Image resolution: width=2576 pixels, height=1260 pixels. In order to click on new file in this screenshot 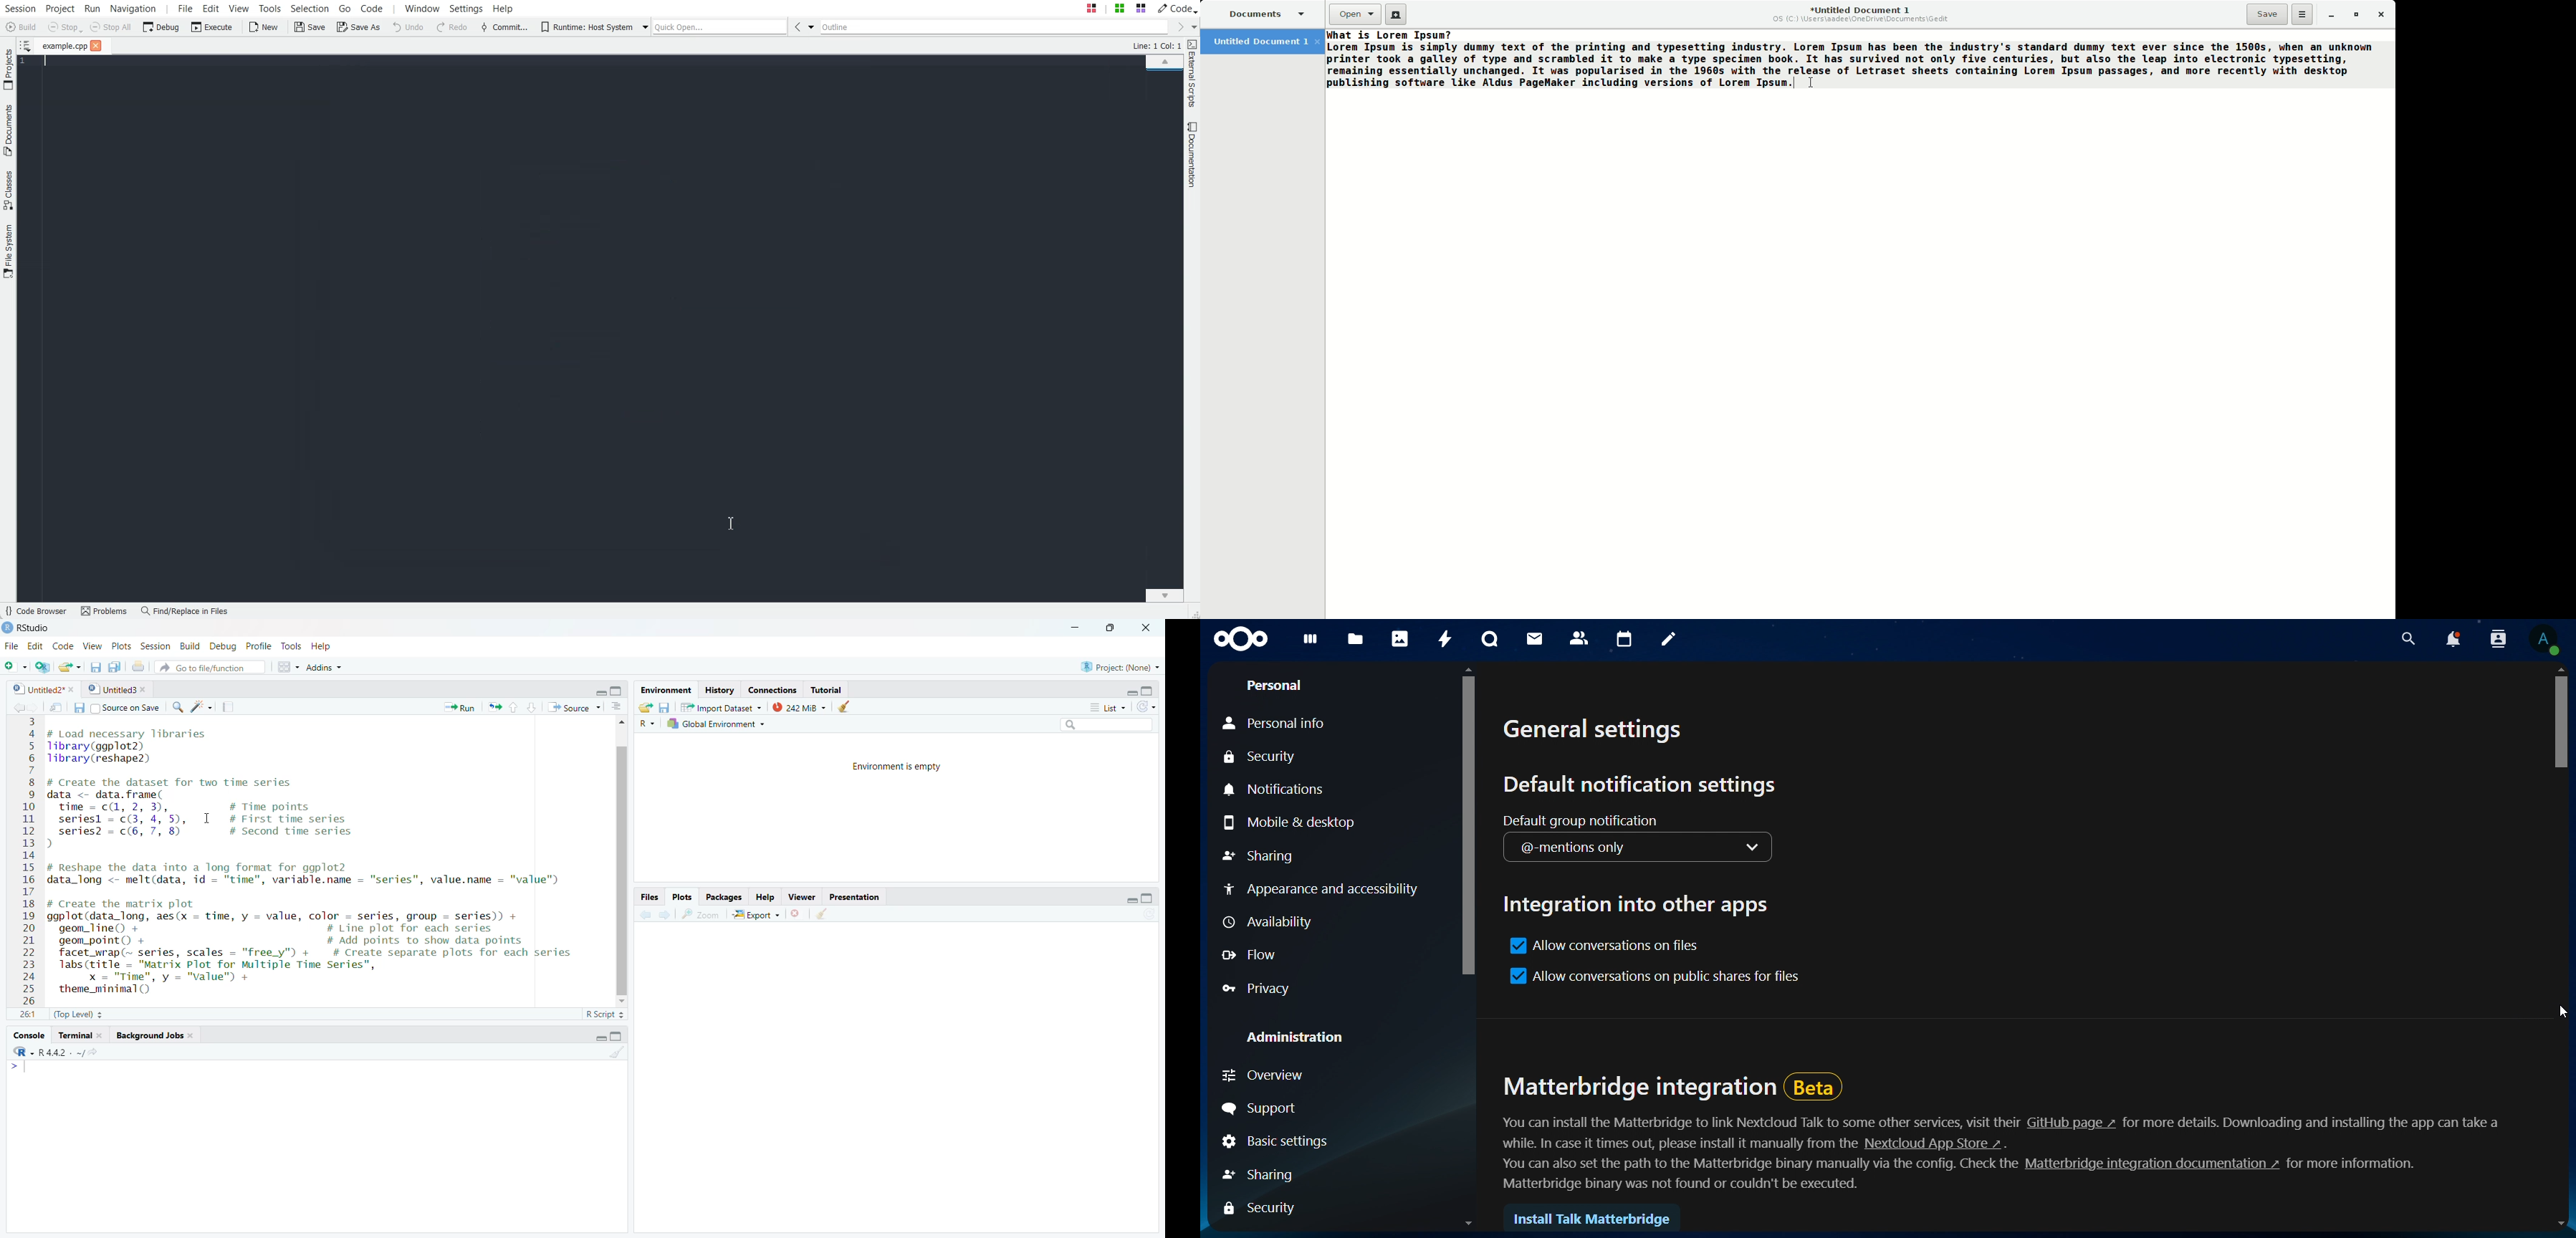, I will do `click(16, 667)`.